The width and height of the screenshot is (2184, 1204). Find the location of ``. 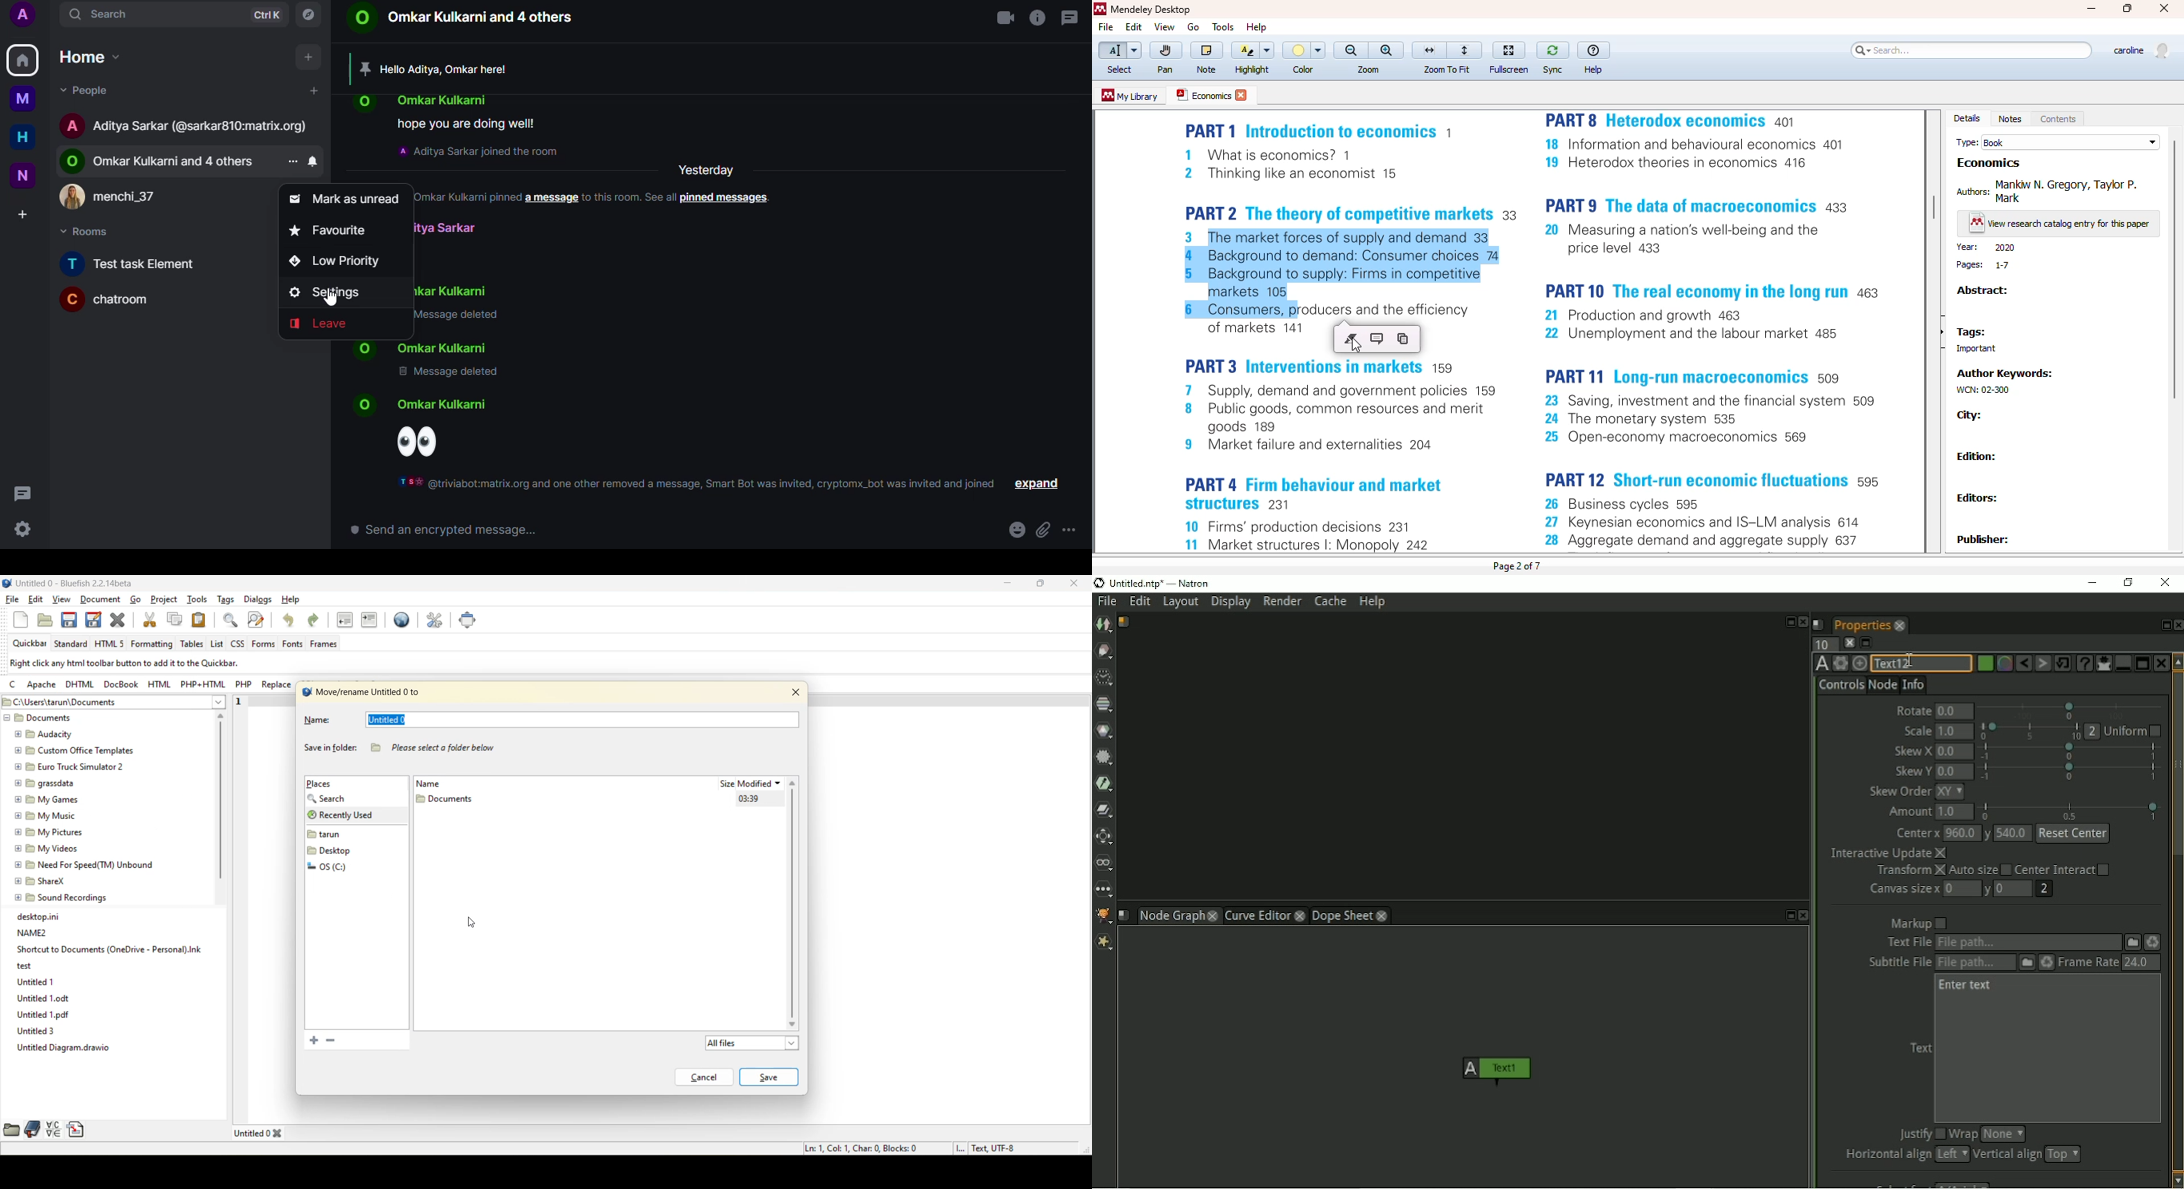

 is located at coordinates (29, 100).